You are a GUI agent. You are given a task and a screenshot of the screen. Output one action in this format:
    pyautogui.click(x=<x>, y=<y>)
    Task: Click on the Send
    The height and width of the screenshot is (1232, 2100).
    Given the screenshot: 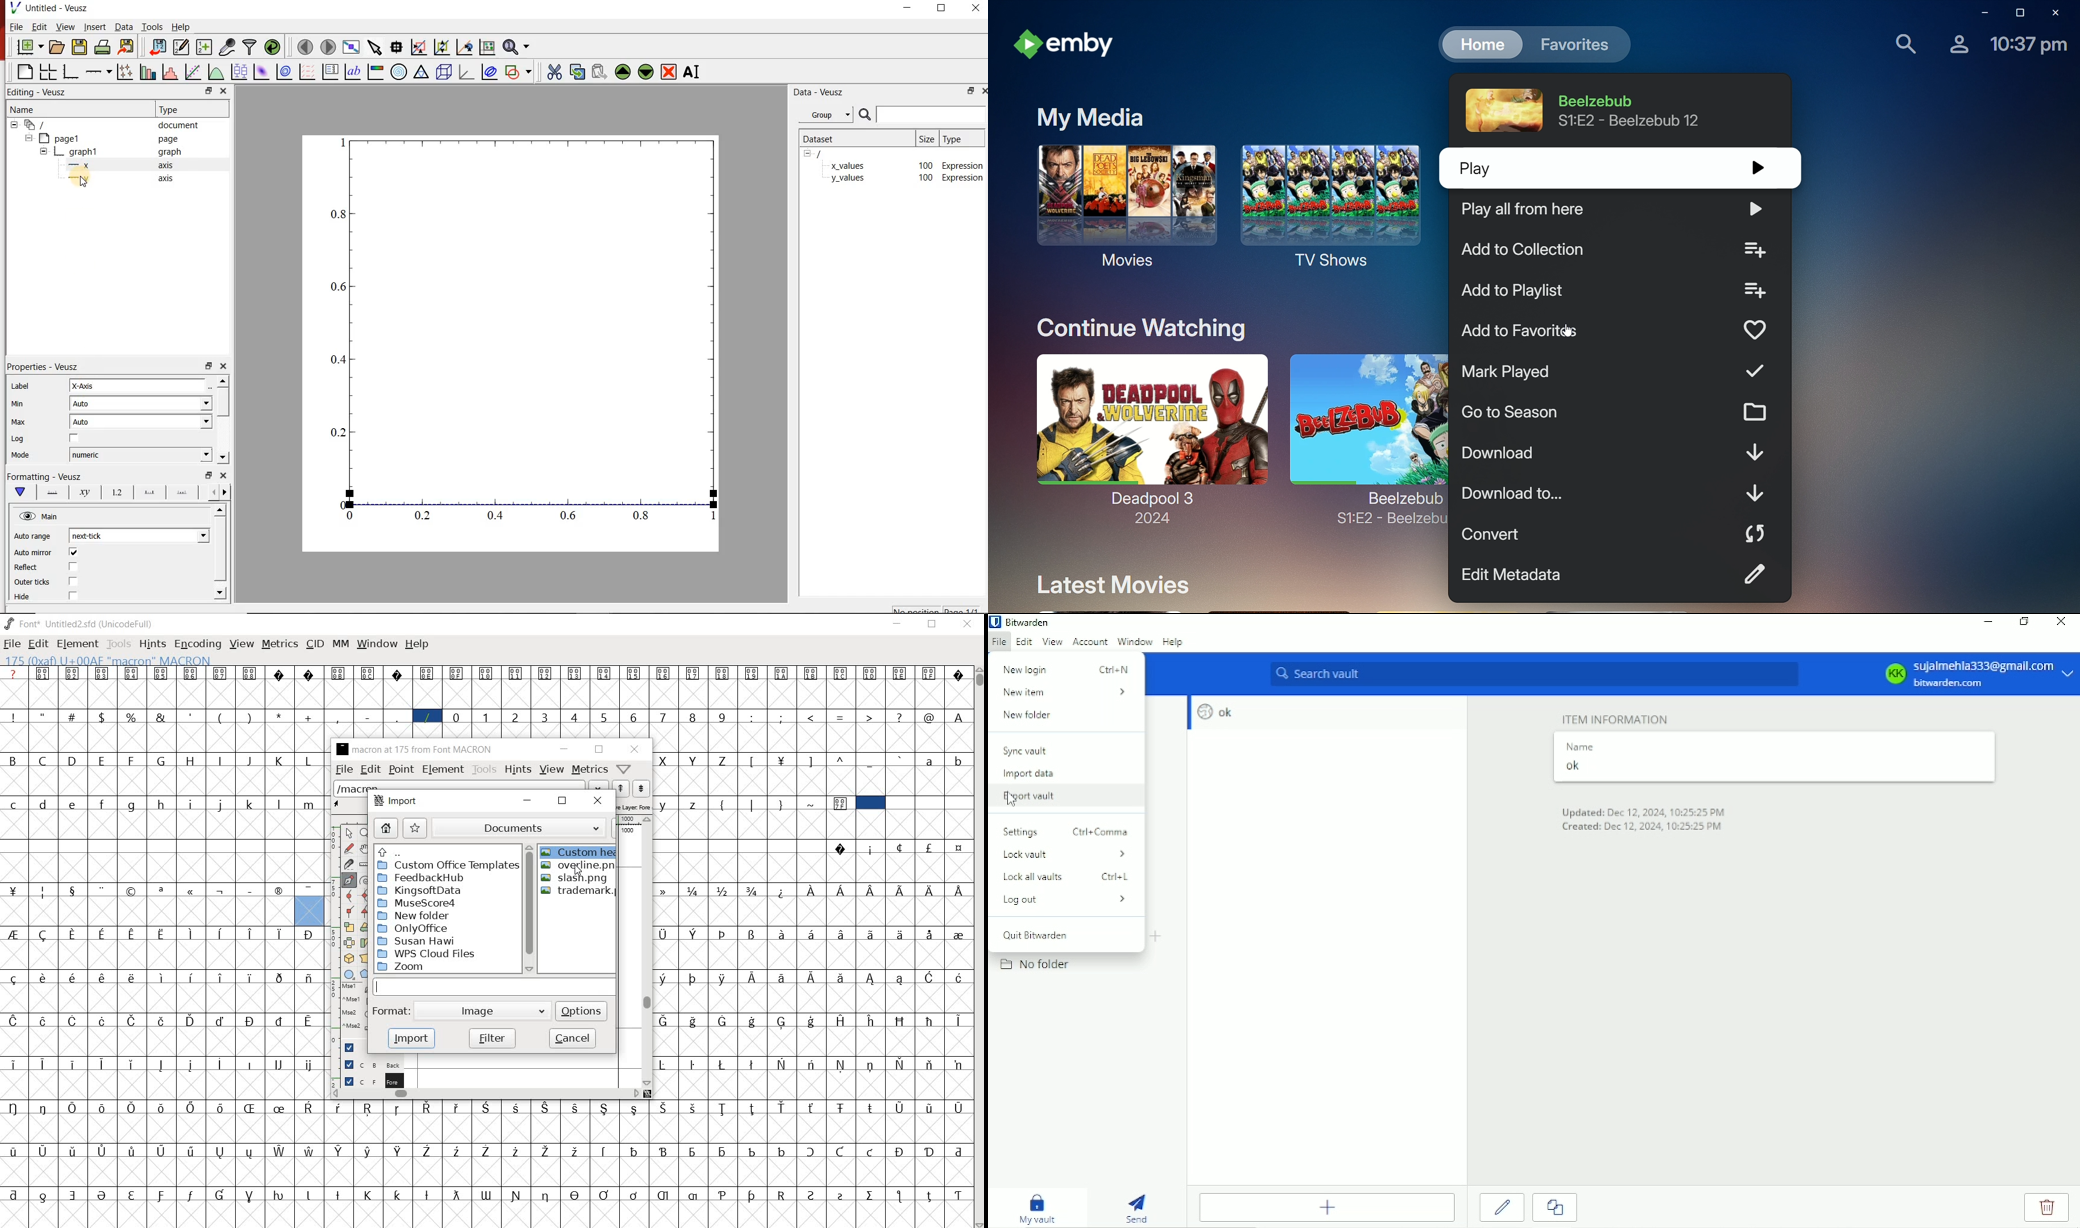 What is the action you would take?
    pyautogui.click(x=1138, y=1206)
    